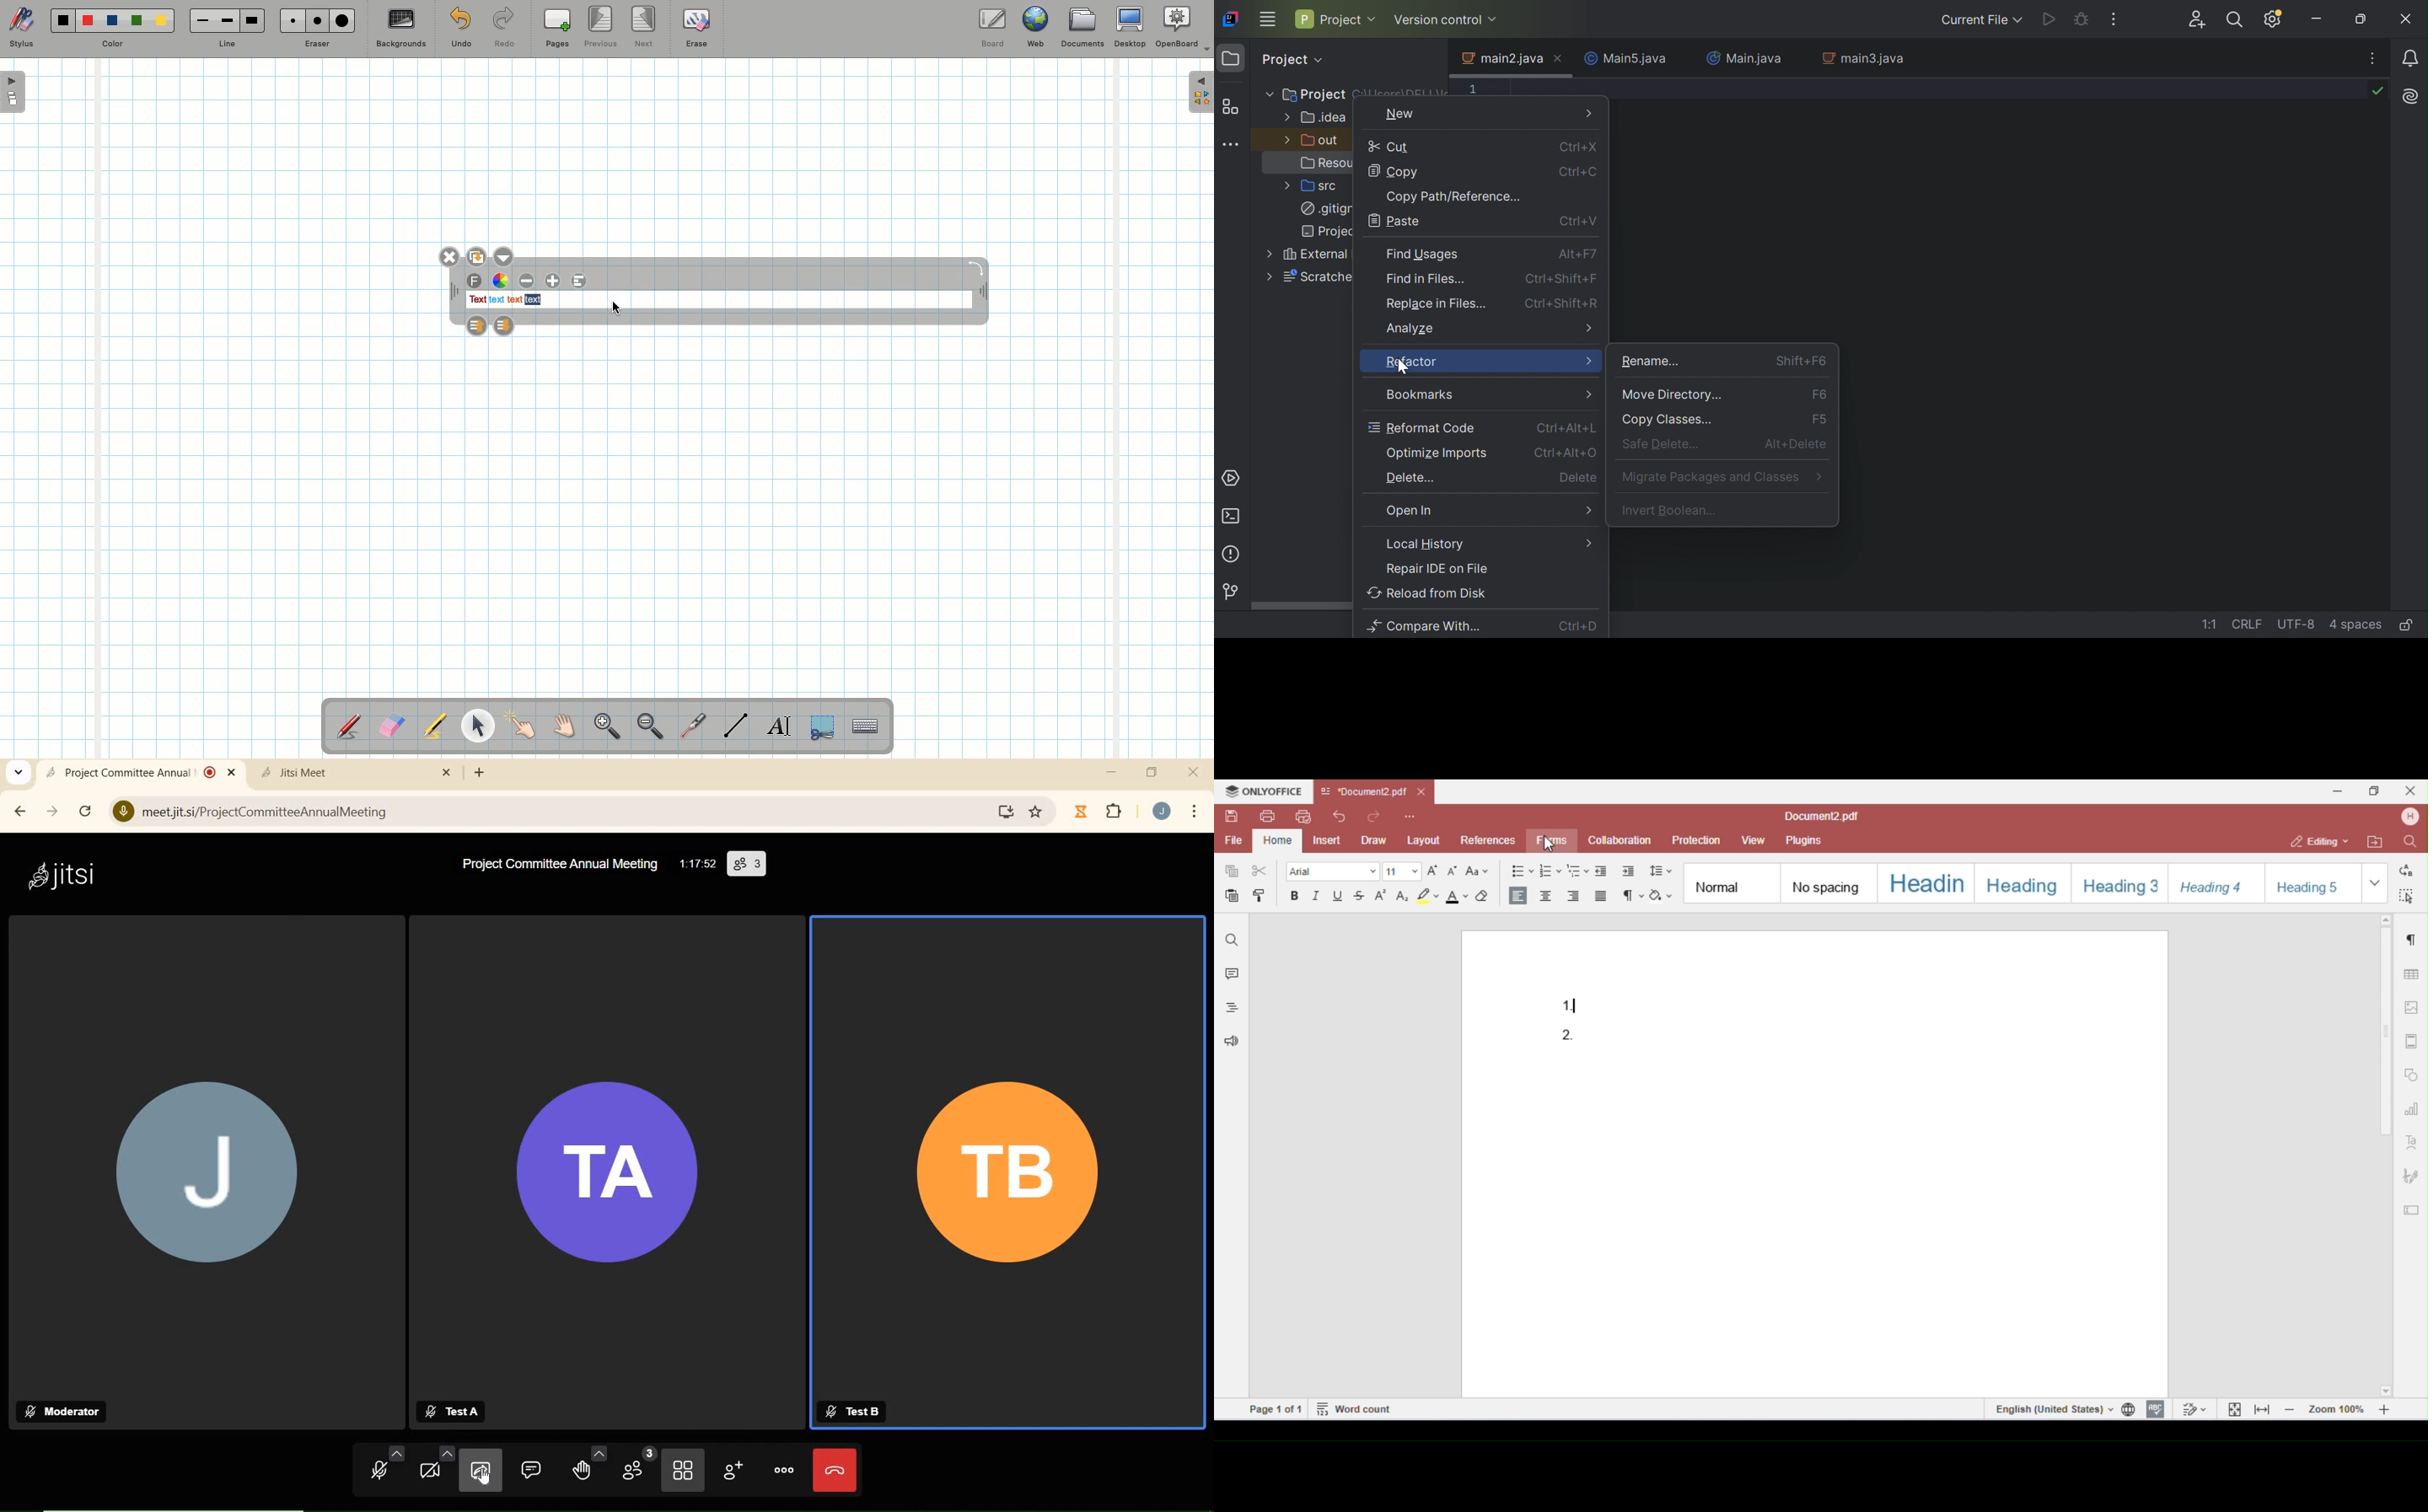  I want to click on Shift F6, so click(1803, 361).